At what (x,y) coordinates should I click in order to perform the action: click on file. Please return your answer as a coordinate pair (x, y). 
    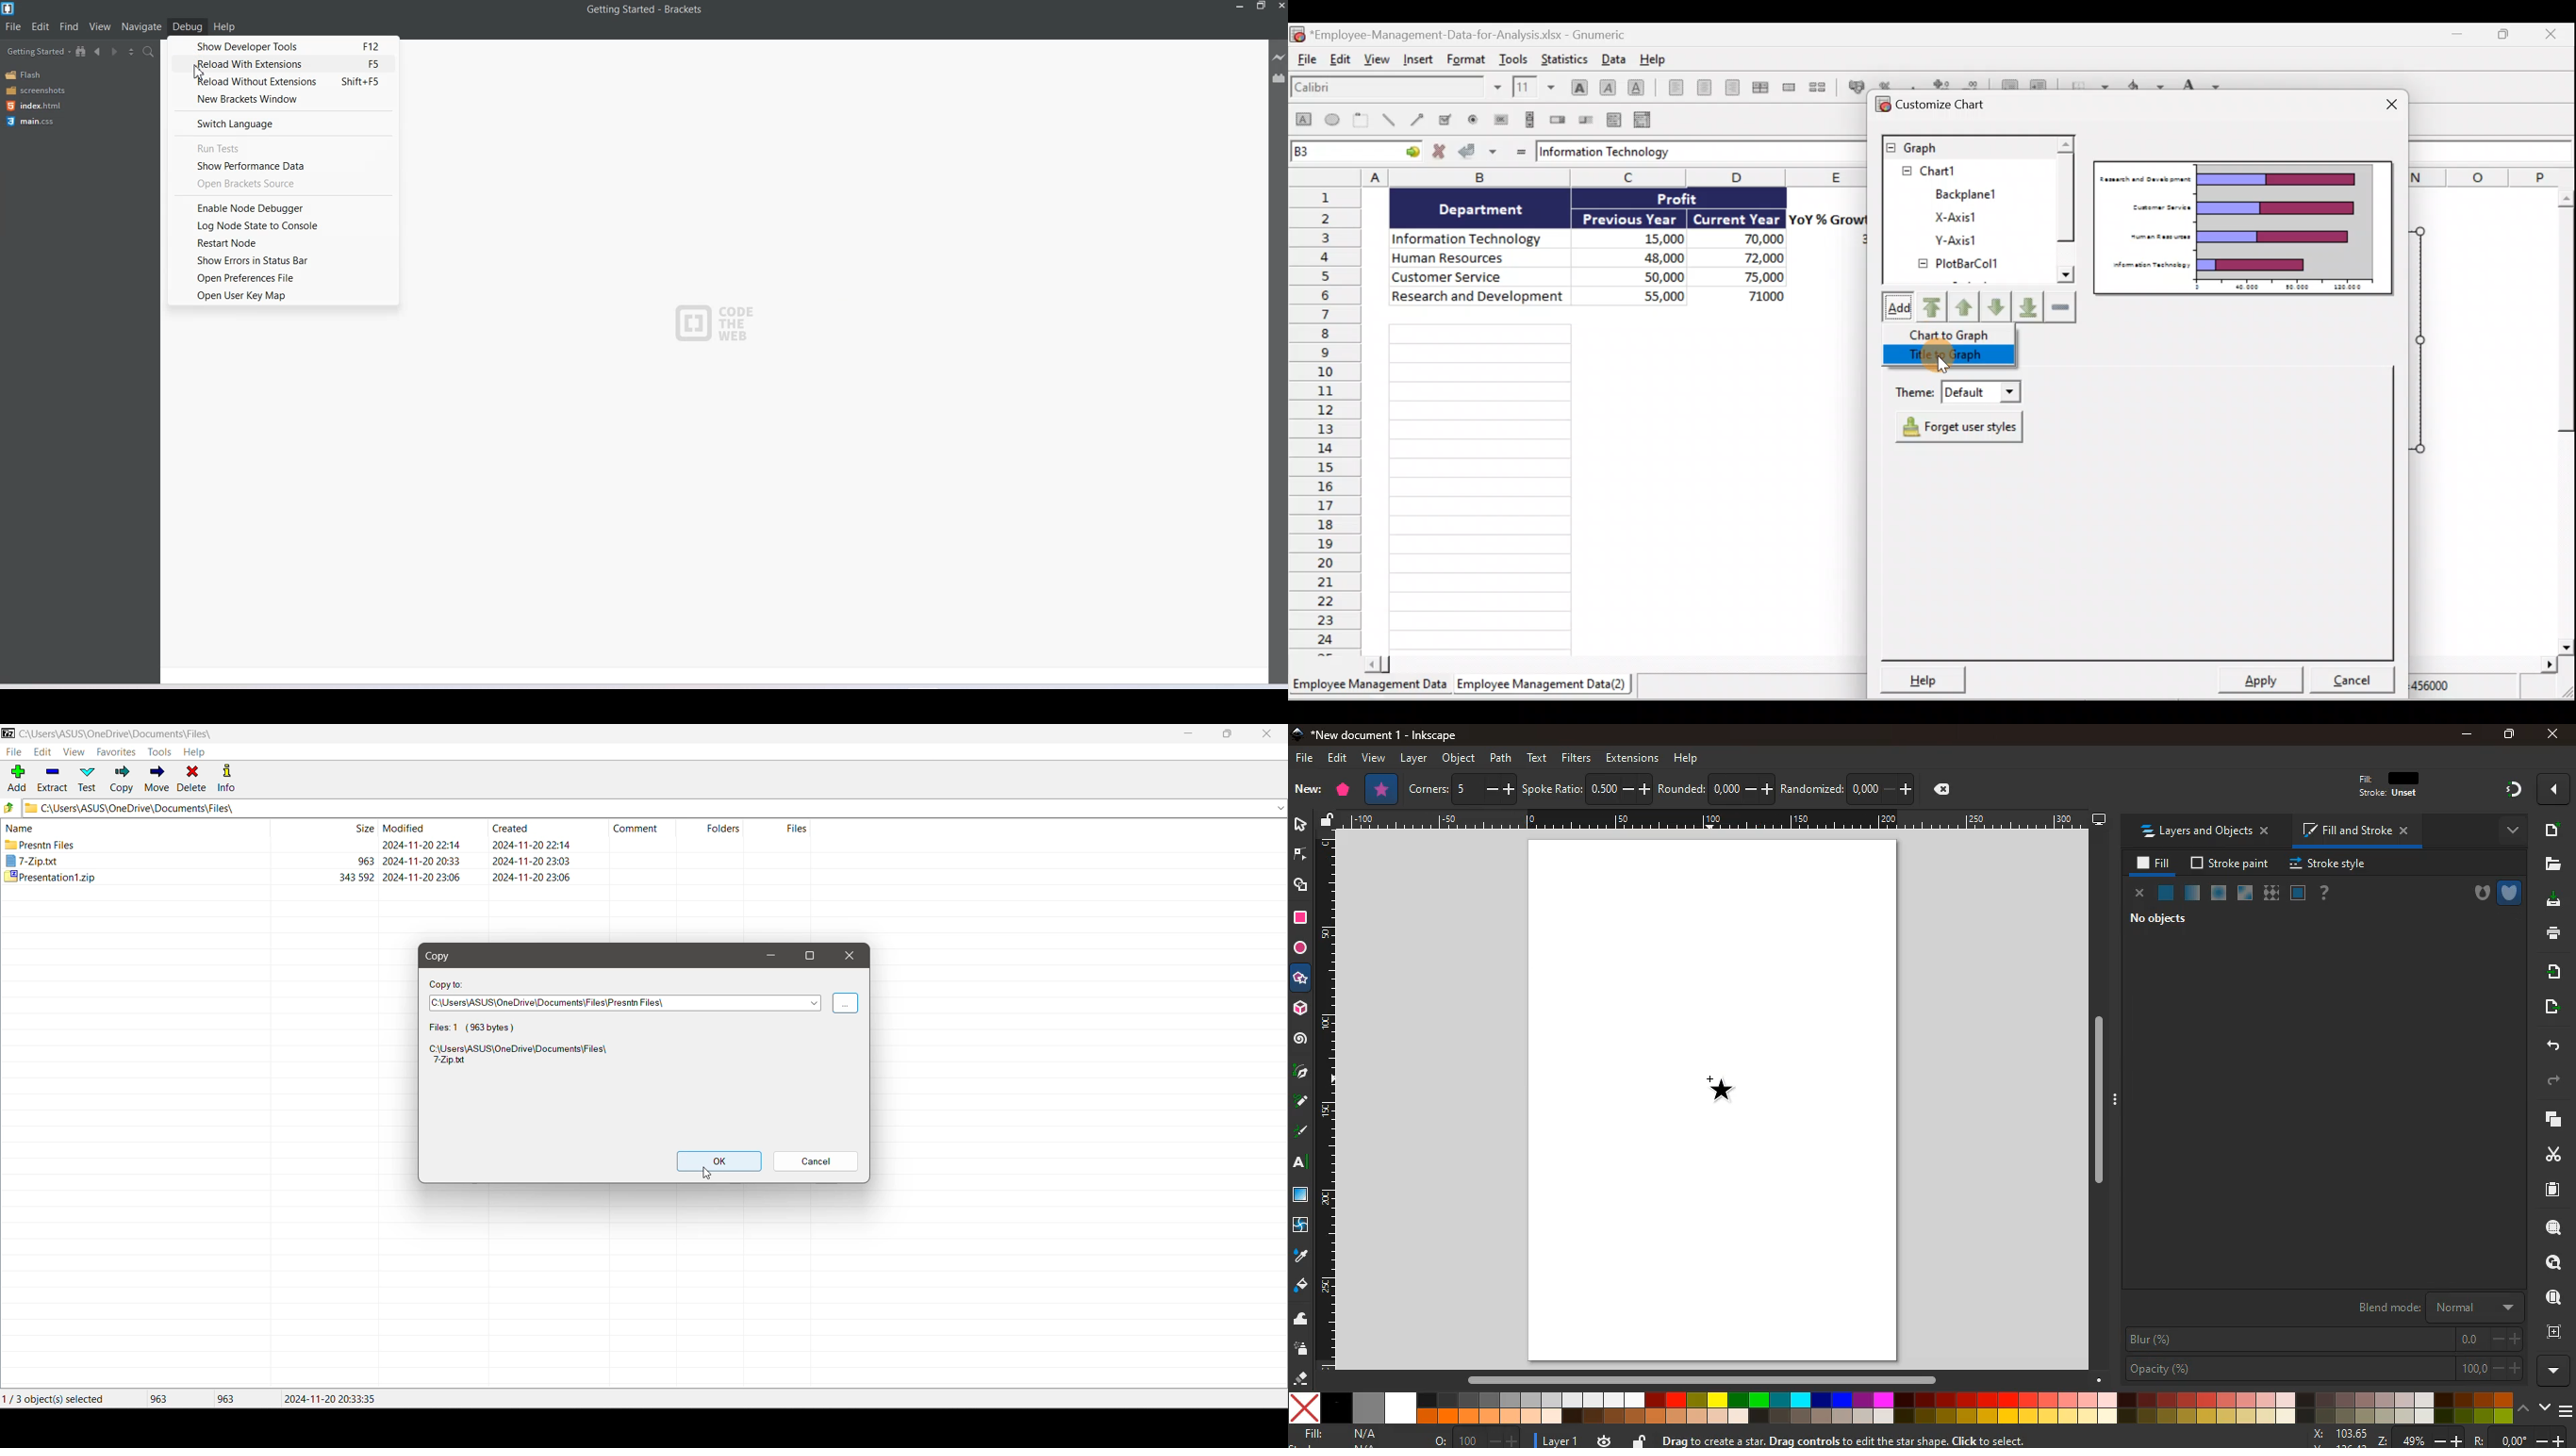
    Looking at the image, I should click on (1306, 758).